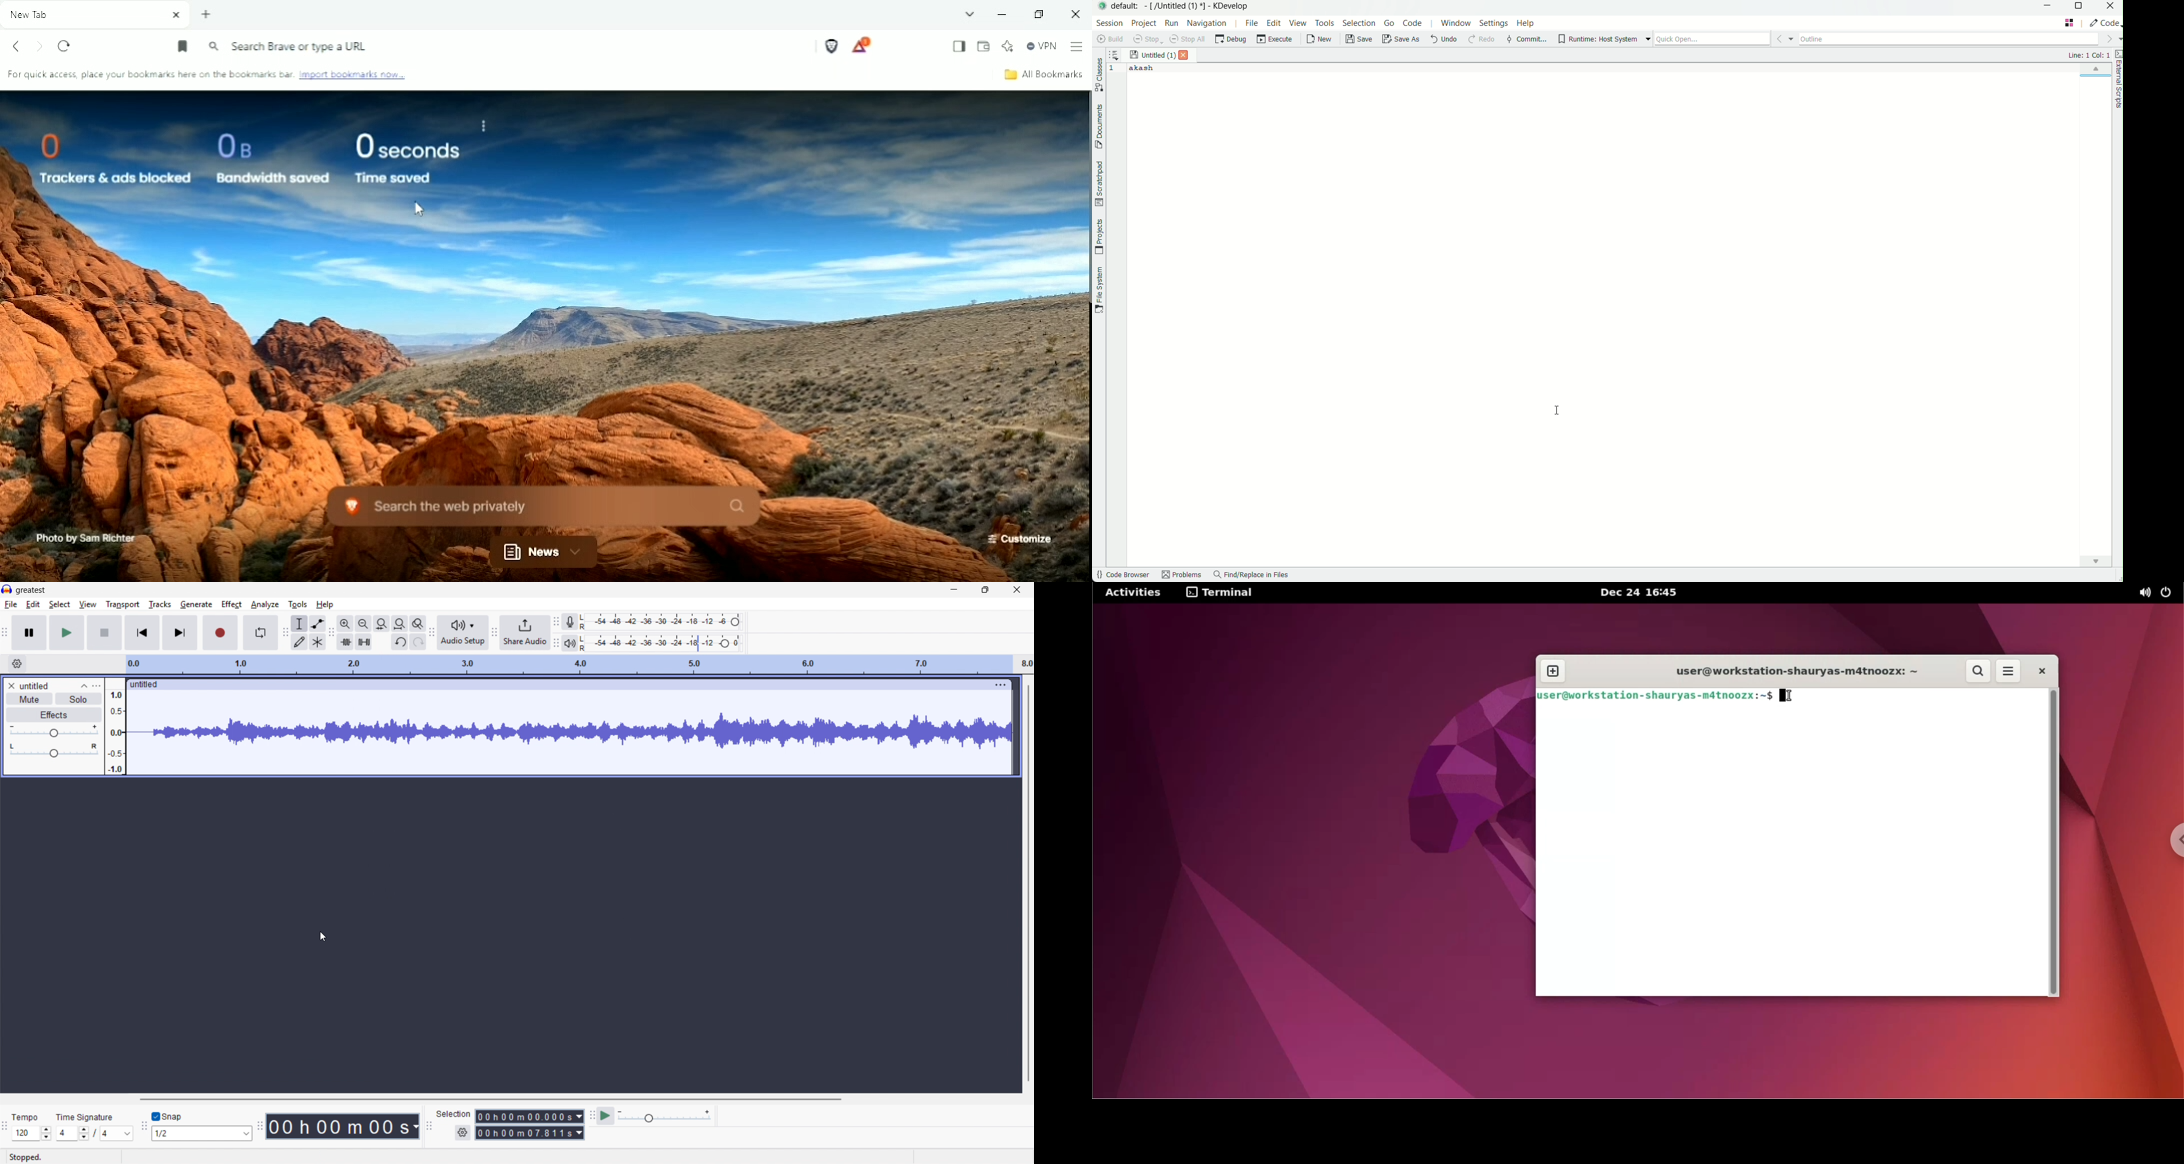 Image resolution: width=2184 pixels, height=1176 pixels. Describe the element at coordinates (419, 642) in the screenshot. I see `redo` at that location.